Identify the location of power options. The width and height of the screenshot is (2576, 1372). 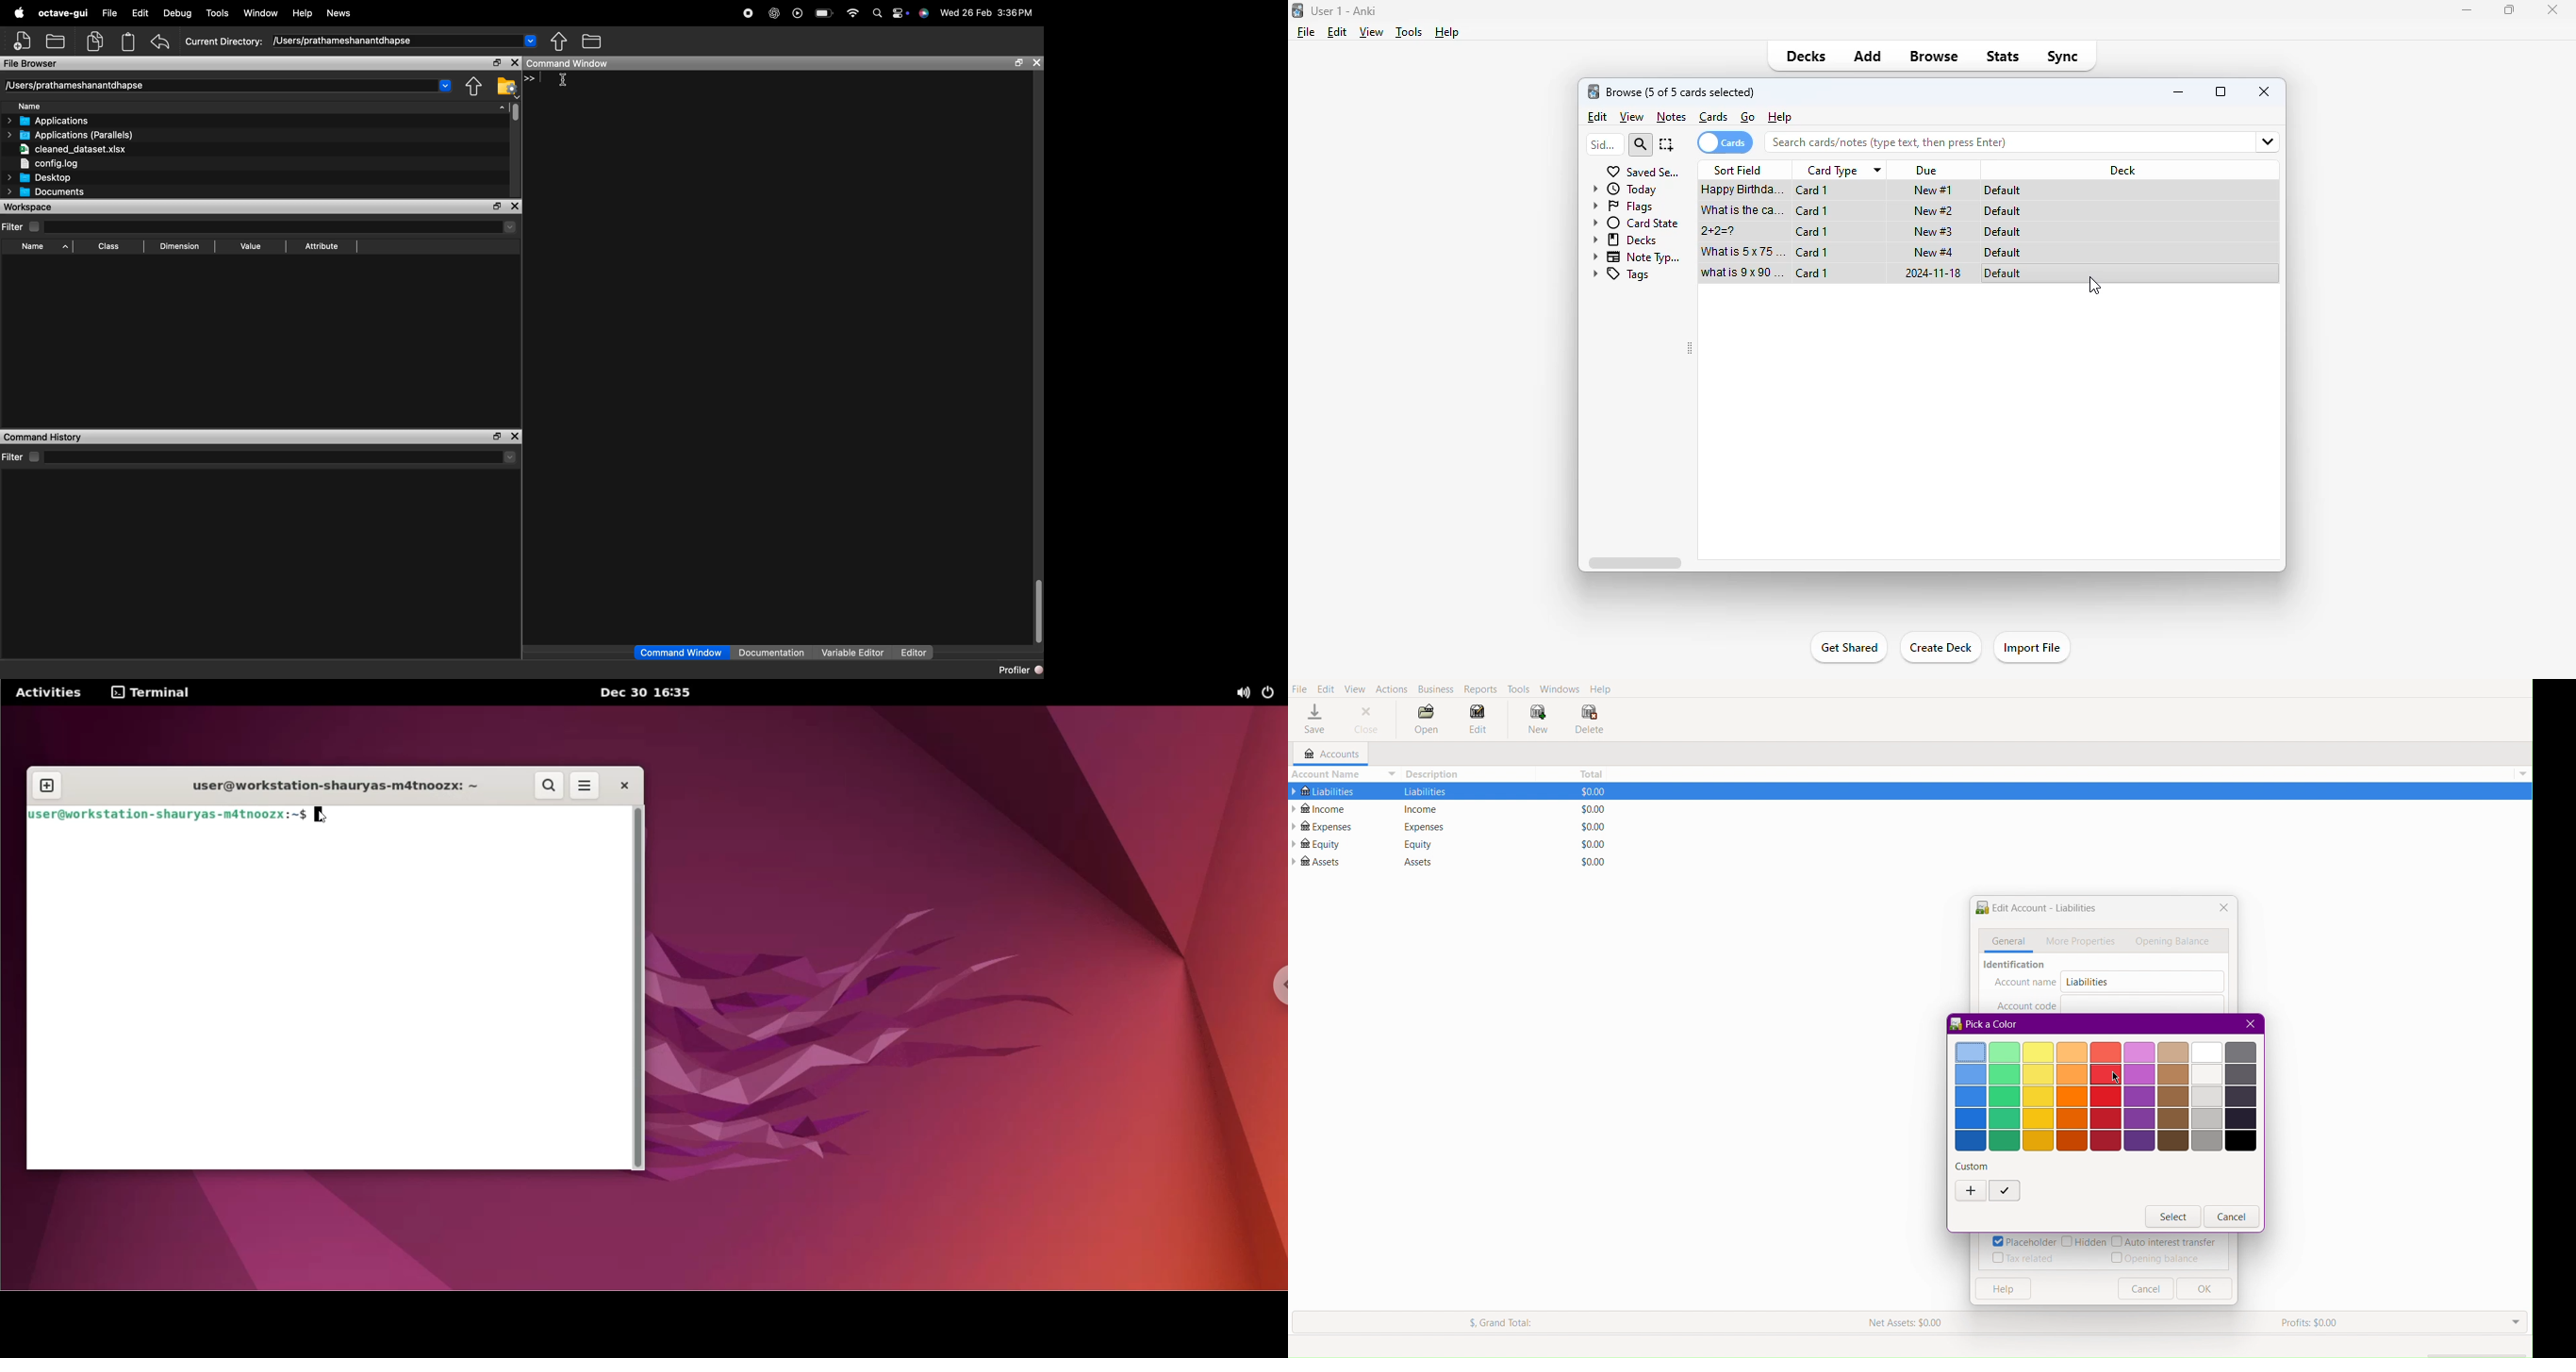
(1271, 692).